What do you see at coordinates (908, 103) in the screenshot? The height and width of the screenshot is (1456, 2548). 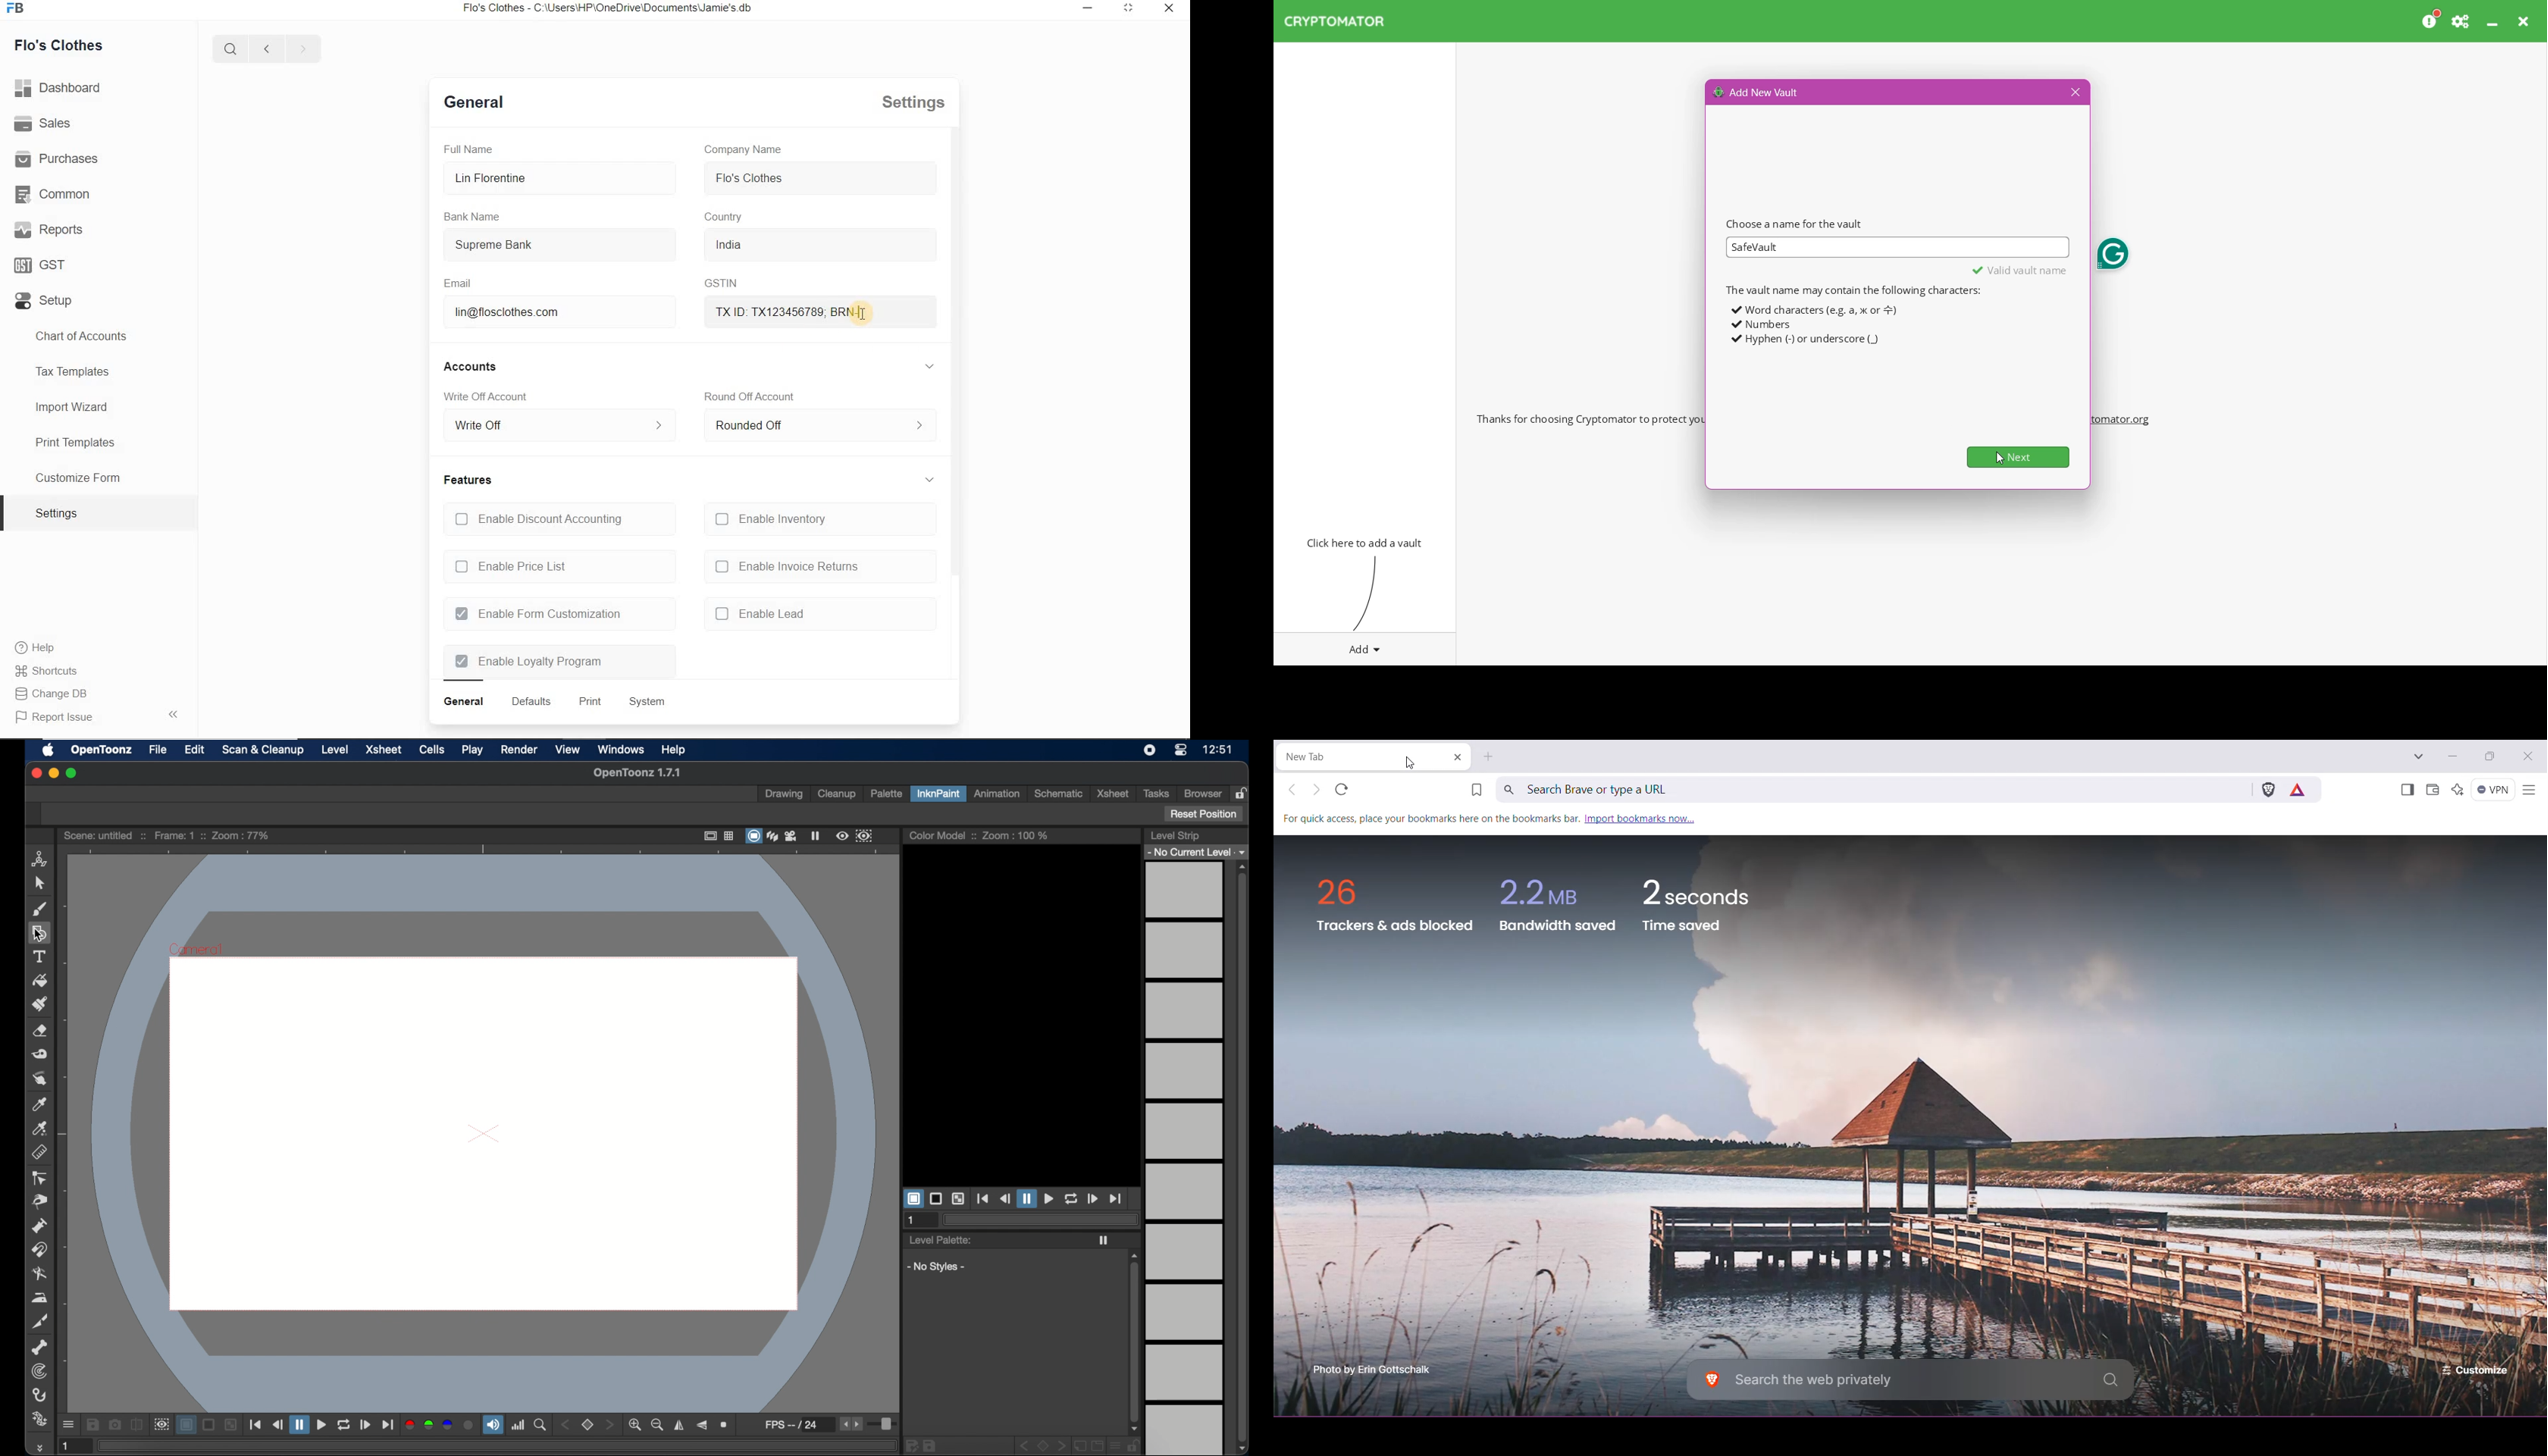 I see `settings` at bounding box center [908, 103].